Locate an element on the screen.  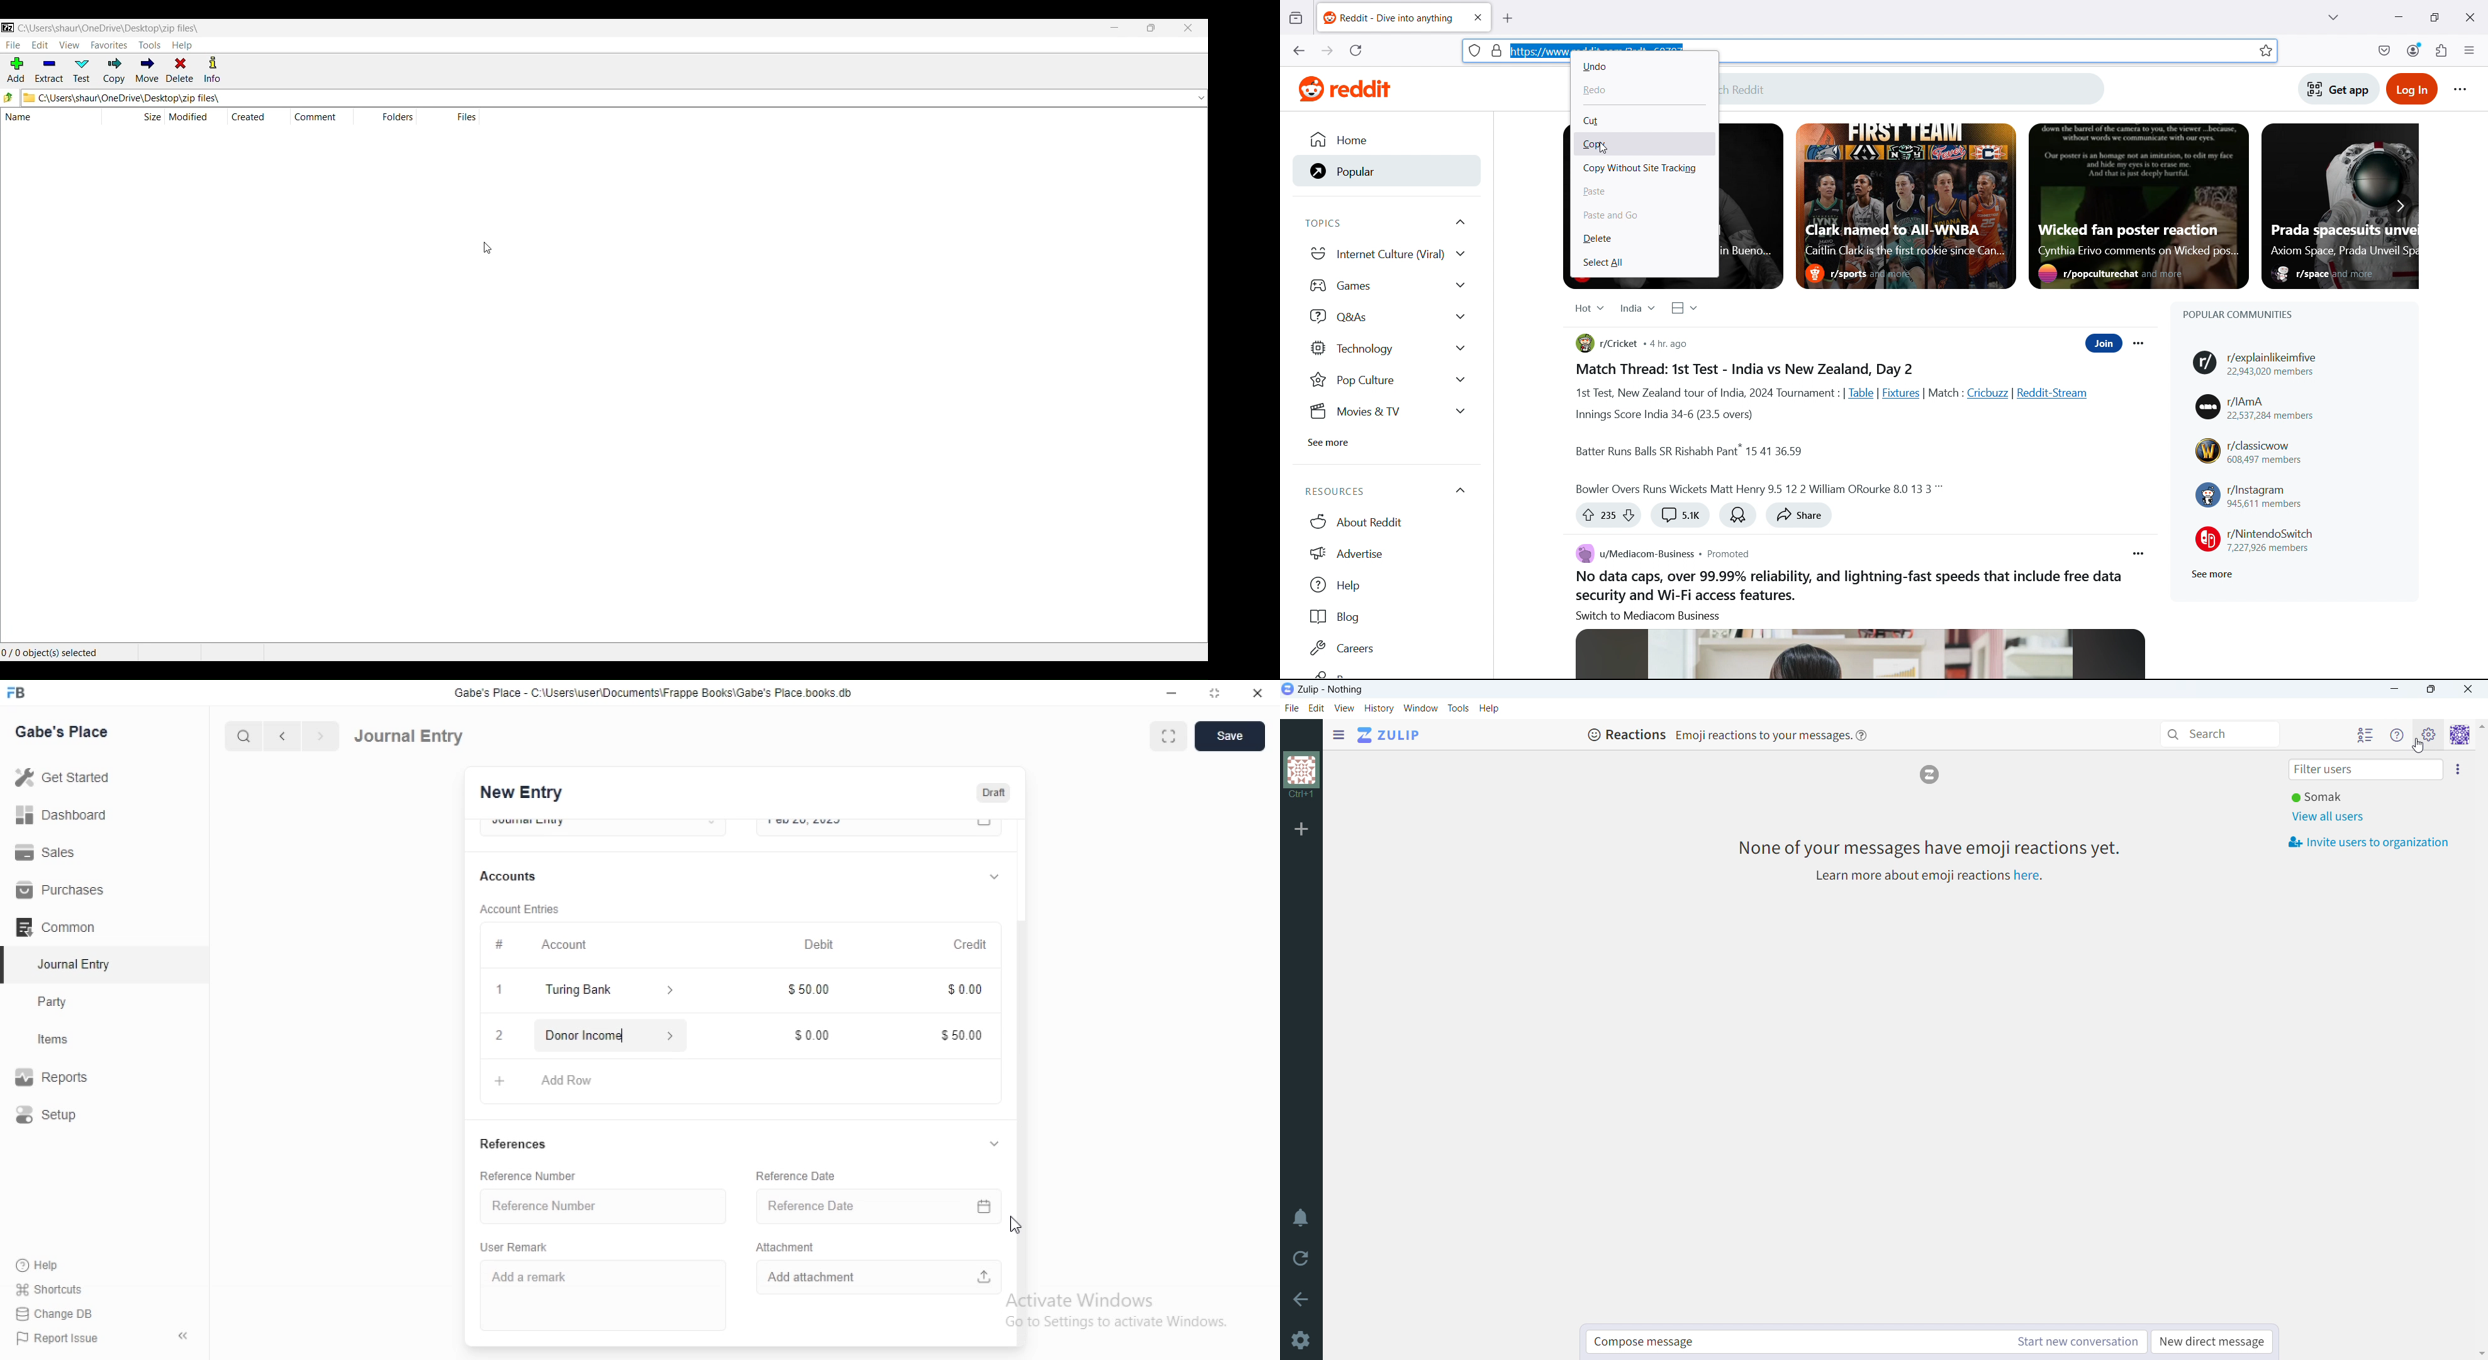
Reference Date is located at coordinates (796, 1175).